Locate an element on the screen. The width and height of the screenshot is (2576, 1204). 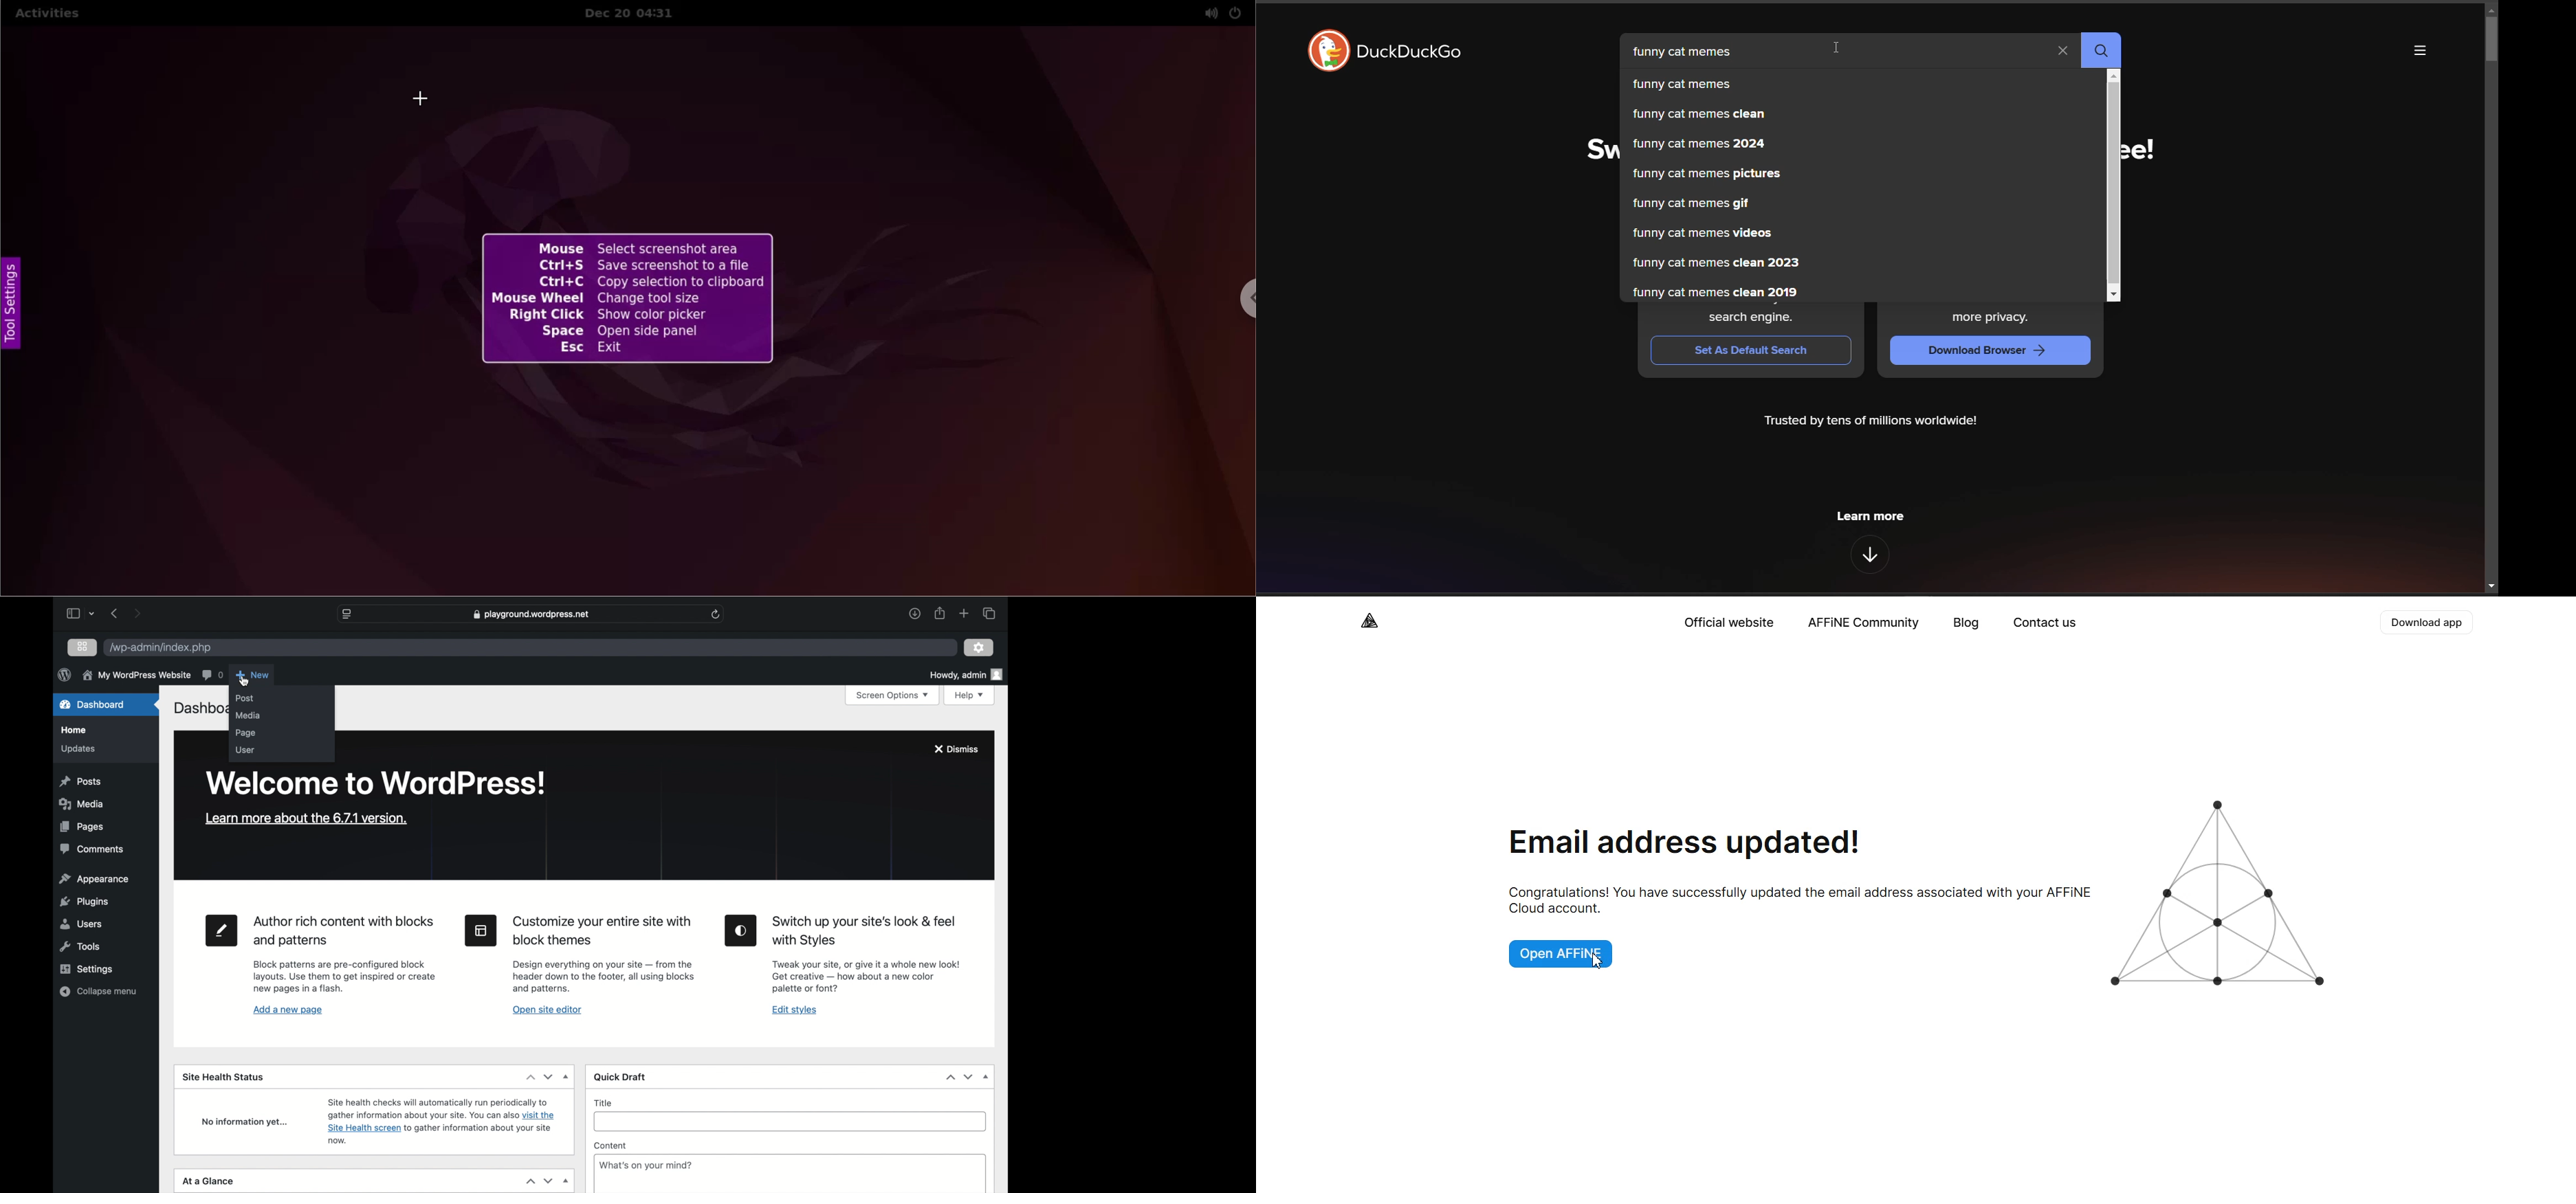
Blog is located at coordinates (1966, 624).